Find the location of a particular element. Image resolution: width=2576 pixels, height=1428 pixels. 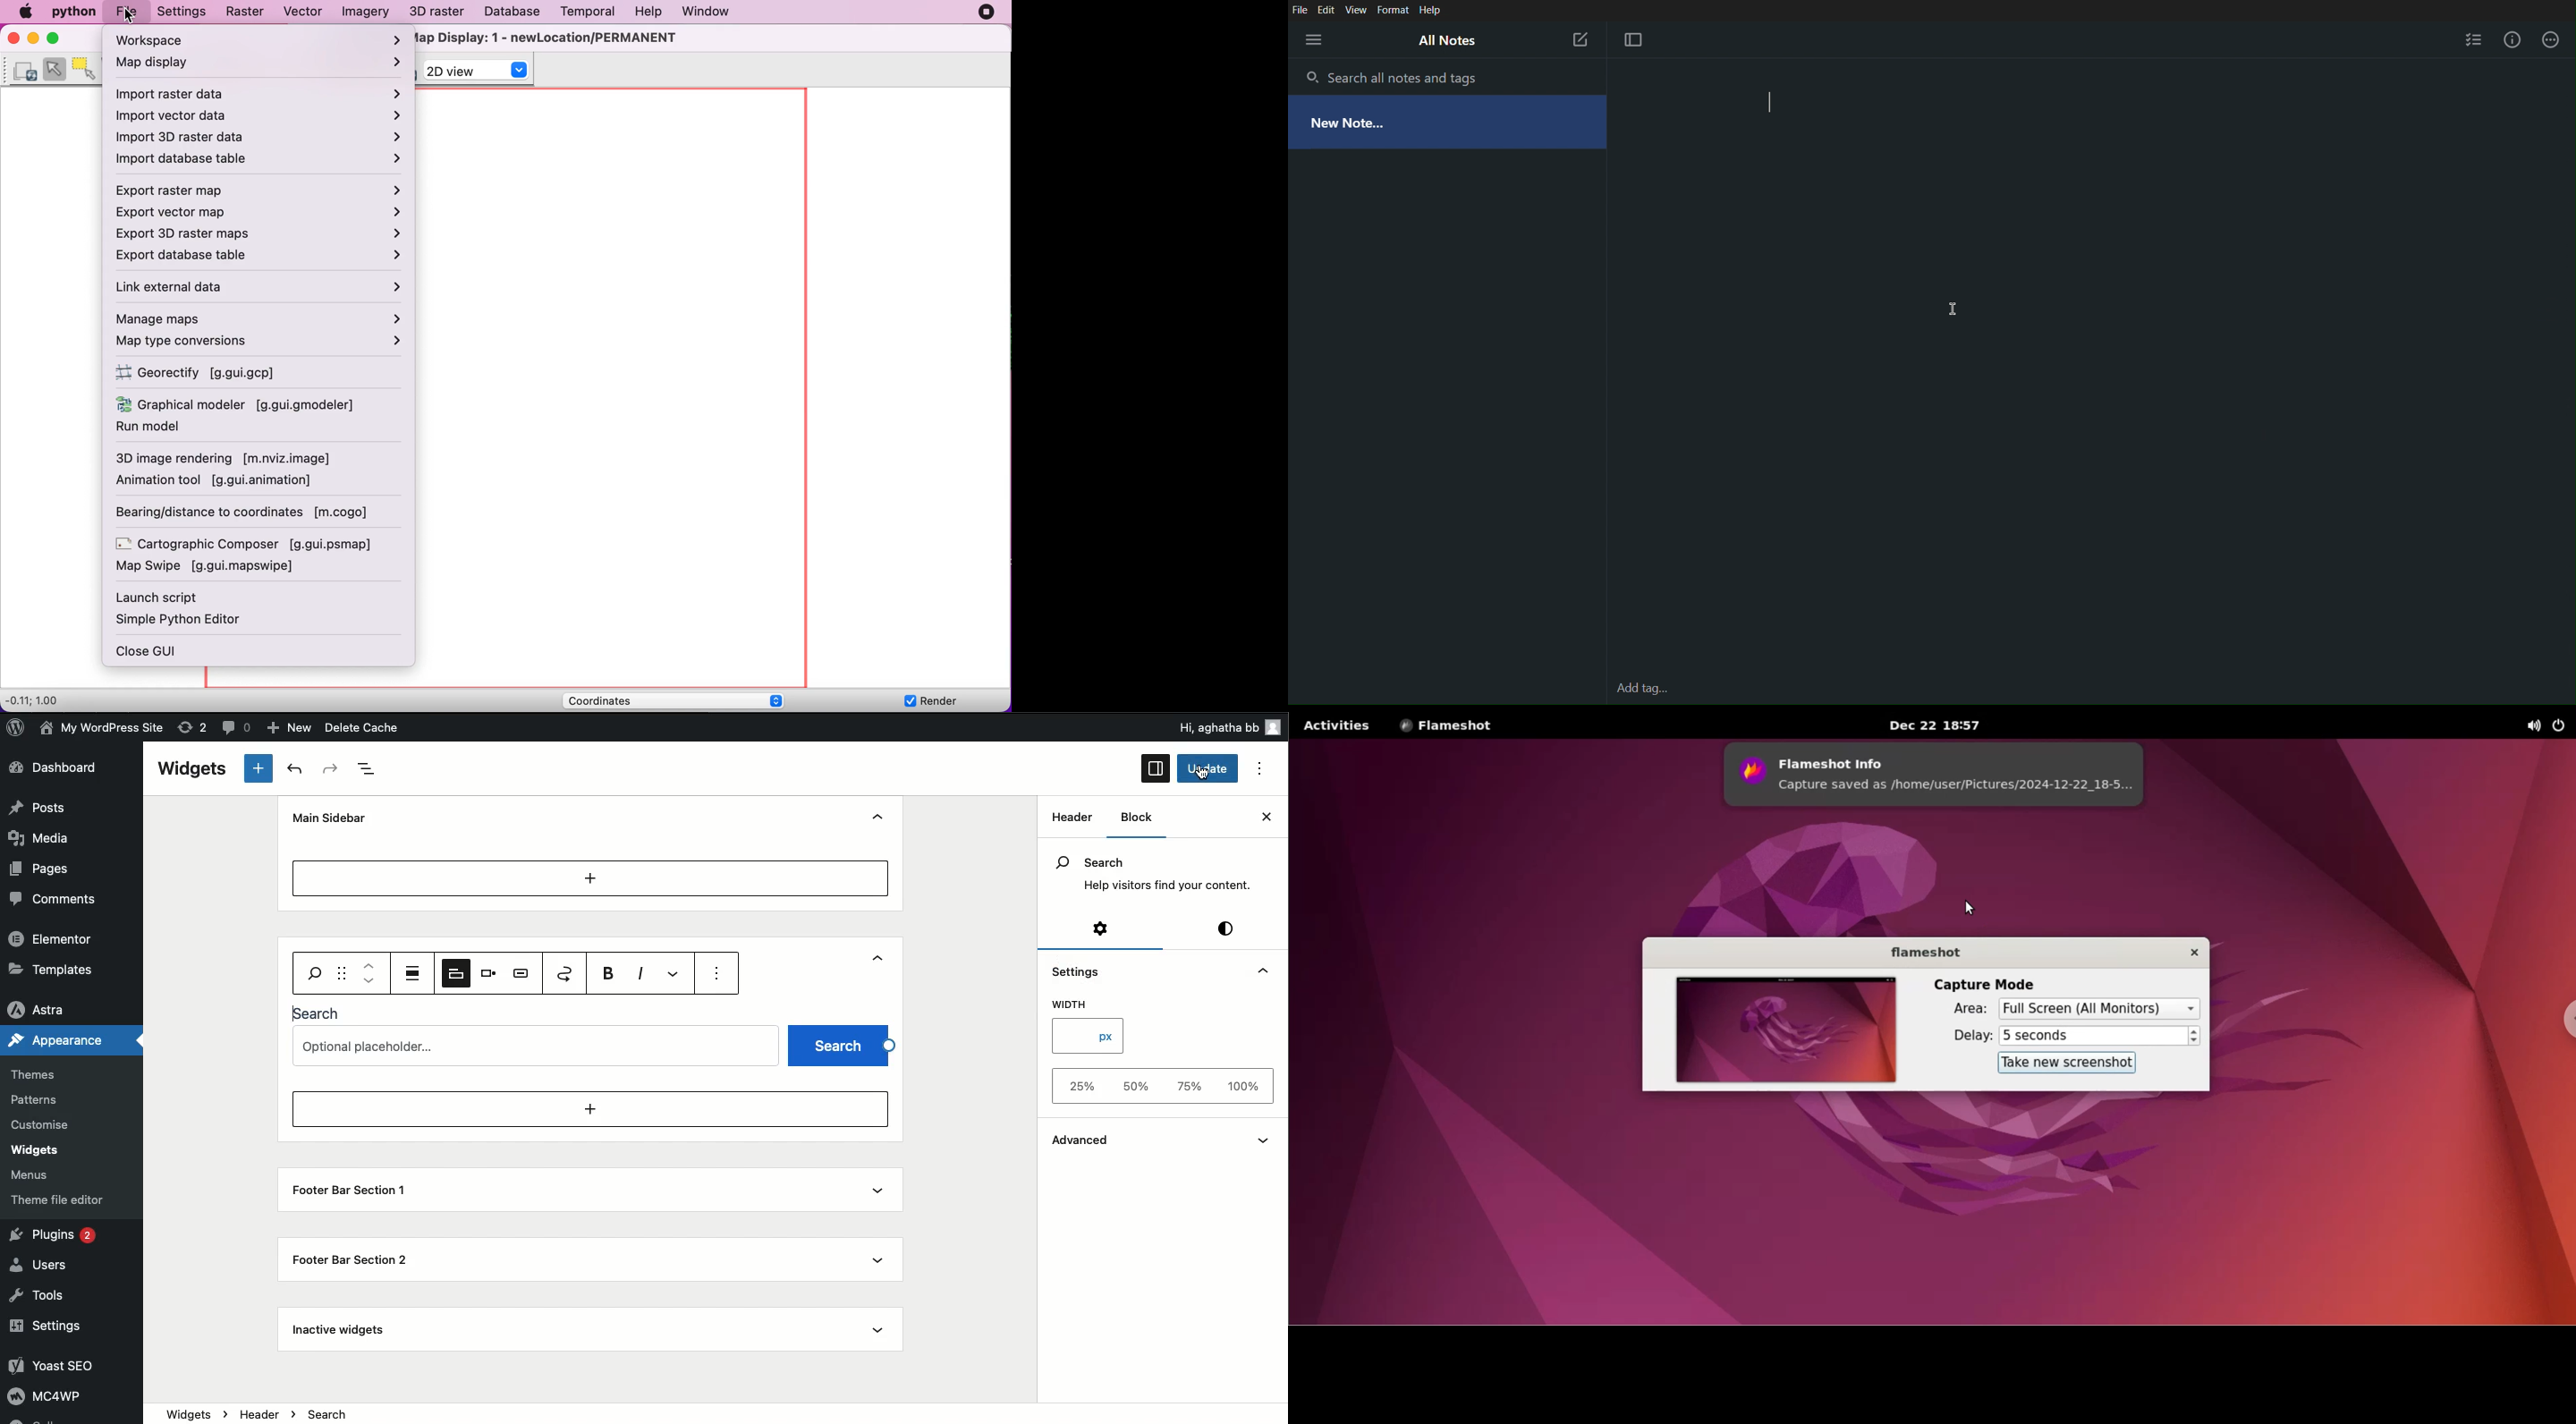

Footer bar section 1 is located at coordinates (345, 1191).